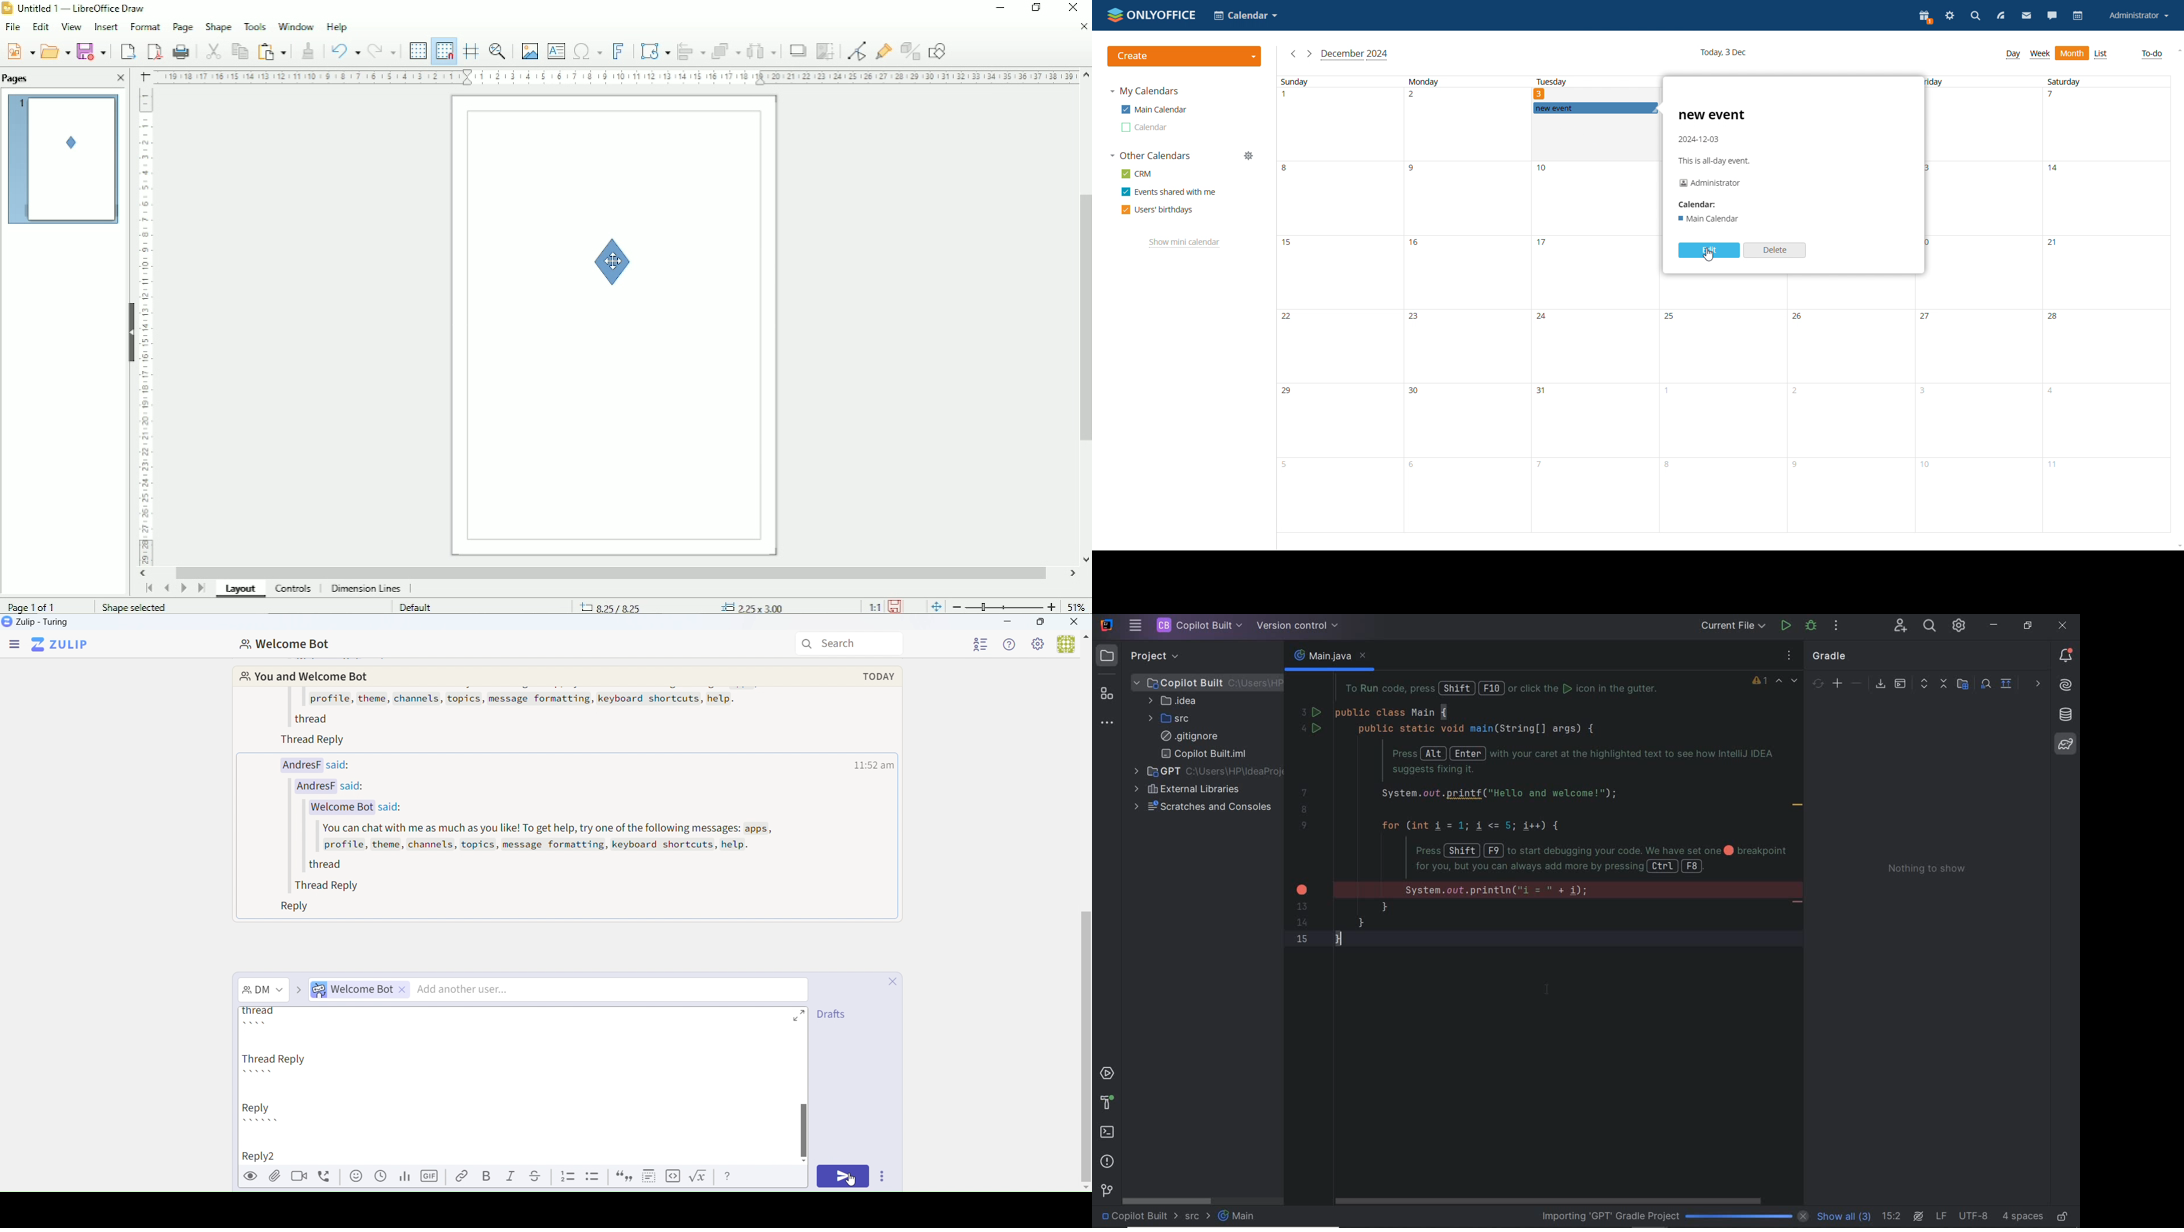 The height and width of the screenshot is (1232, 2184). What do you see at coordinates (254, 26) in the screenshot?
I see `Tools` at bounding box center [254, 26].